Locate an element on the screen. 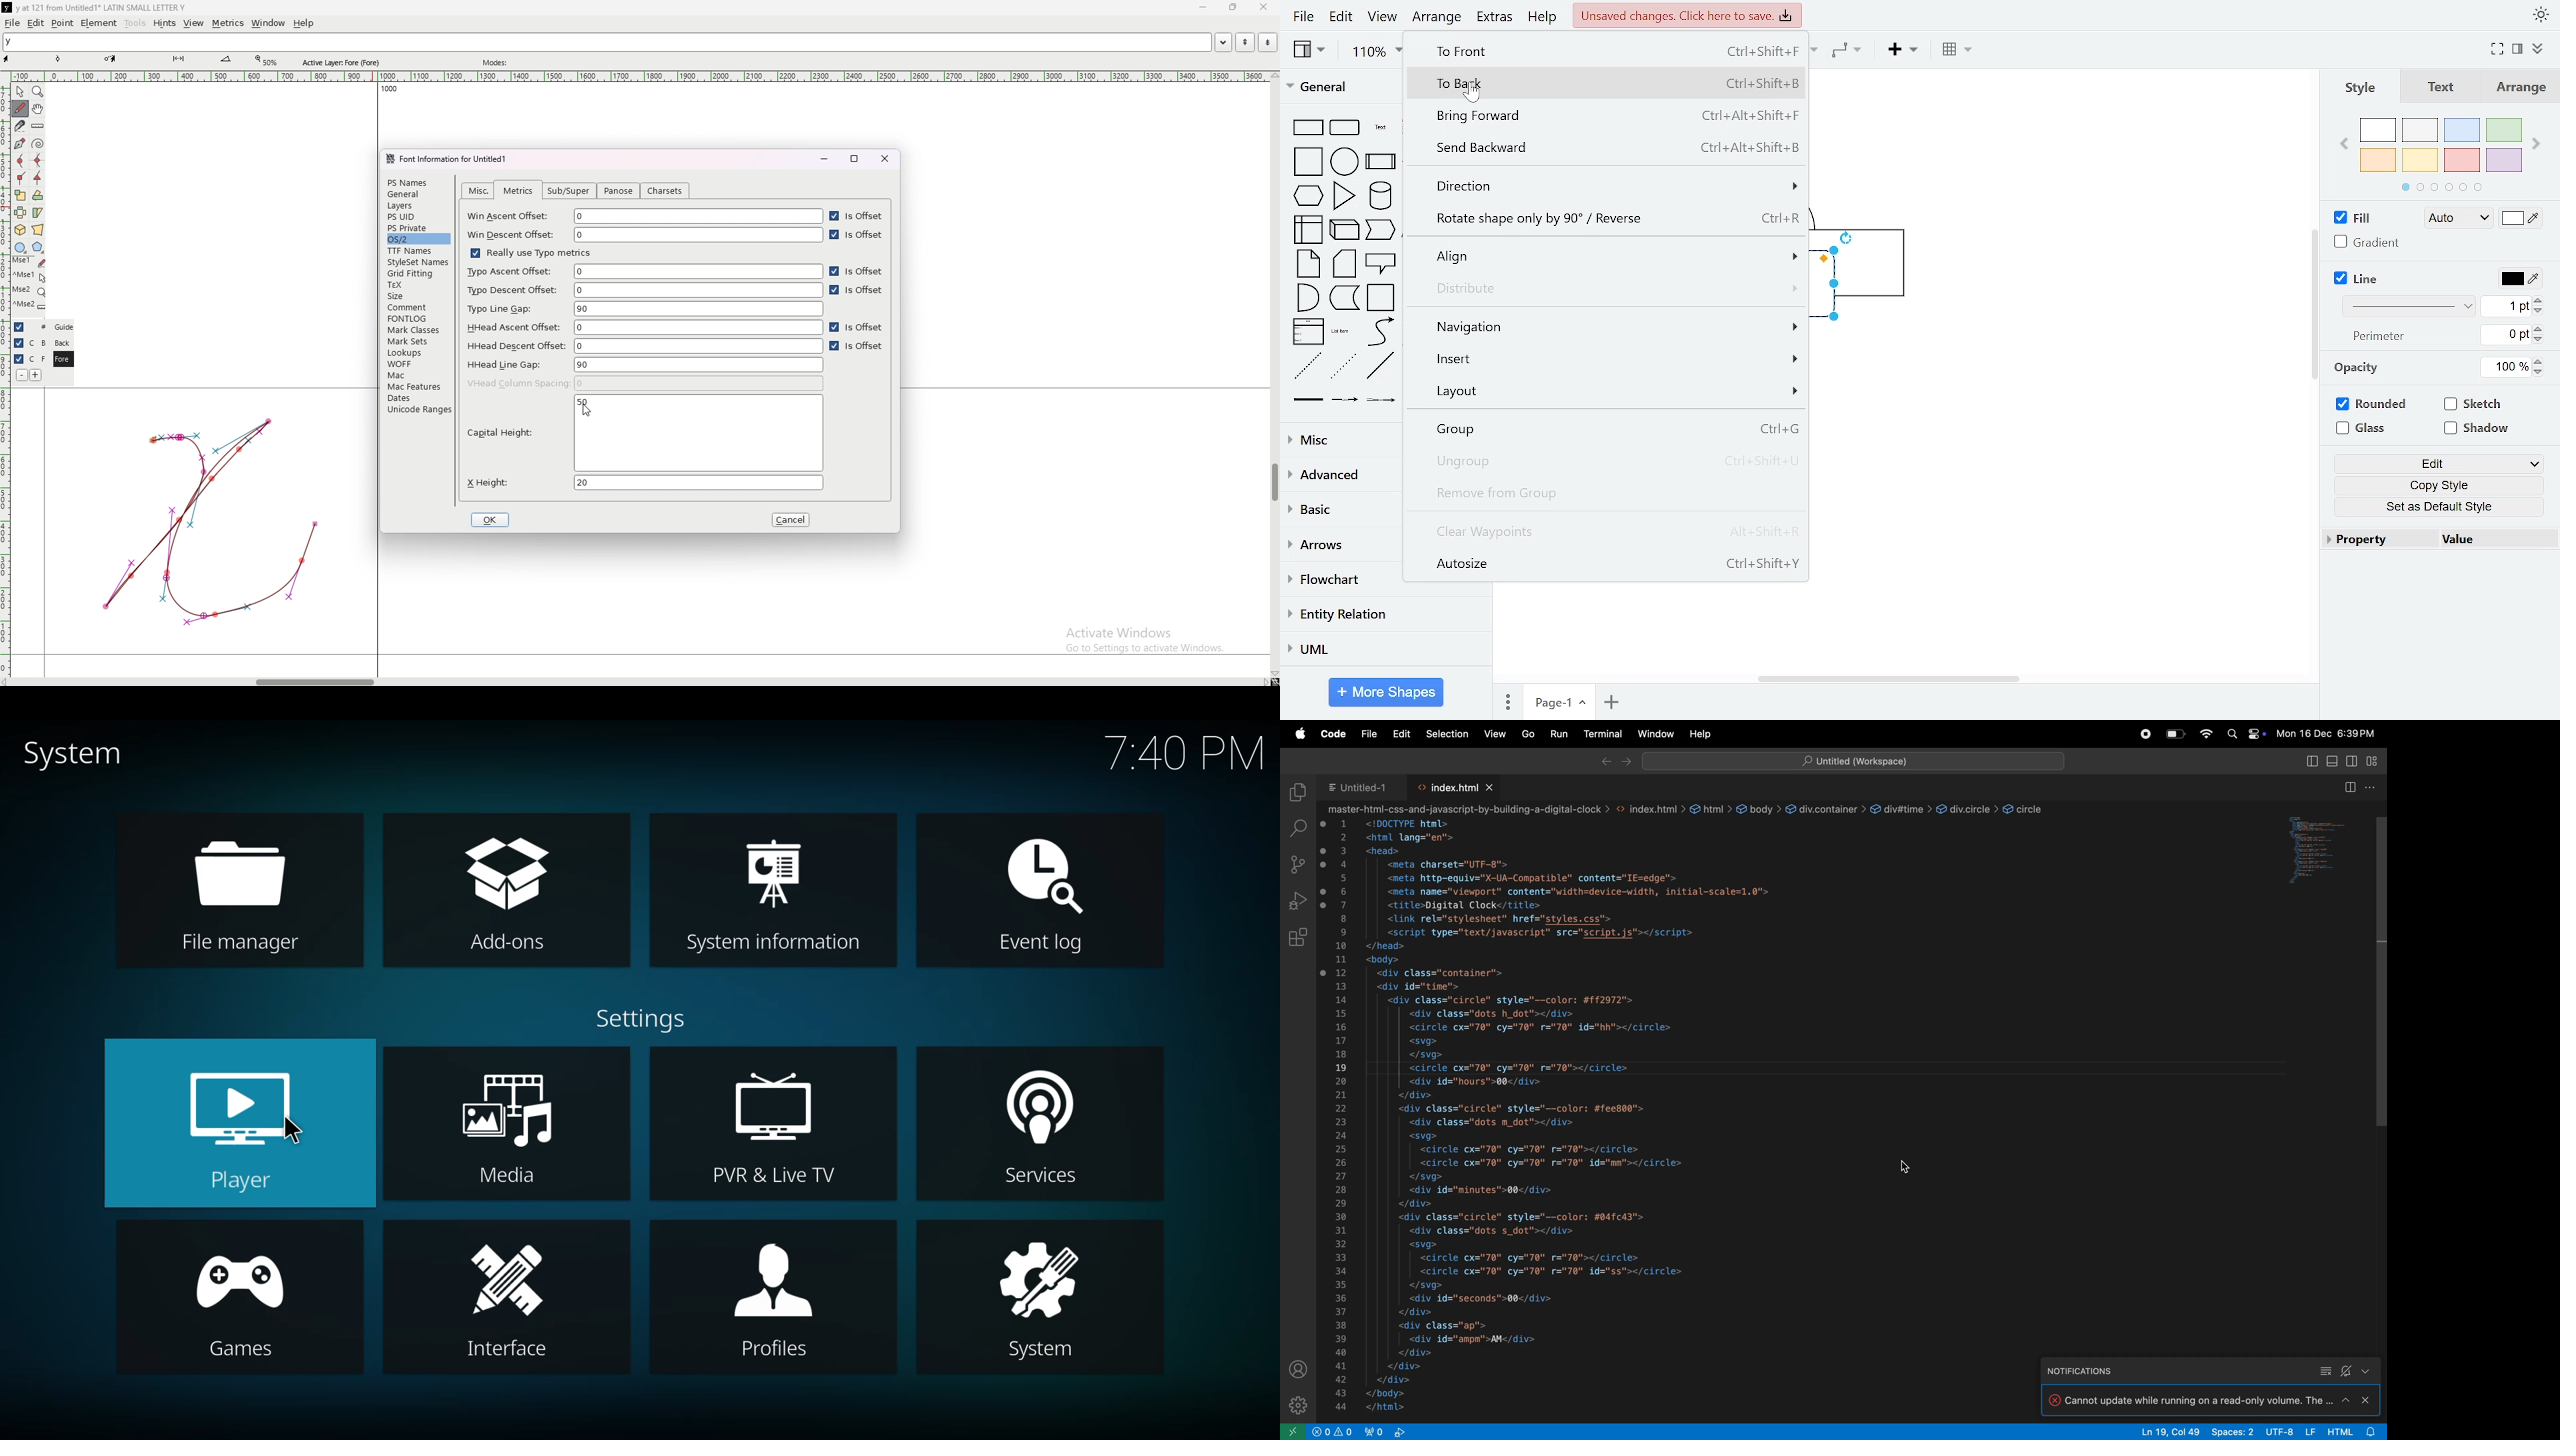 The image size is (2576, 1456). zoom percentage is located at coordinates (268, 61).